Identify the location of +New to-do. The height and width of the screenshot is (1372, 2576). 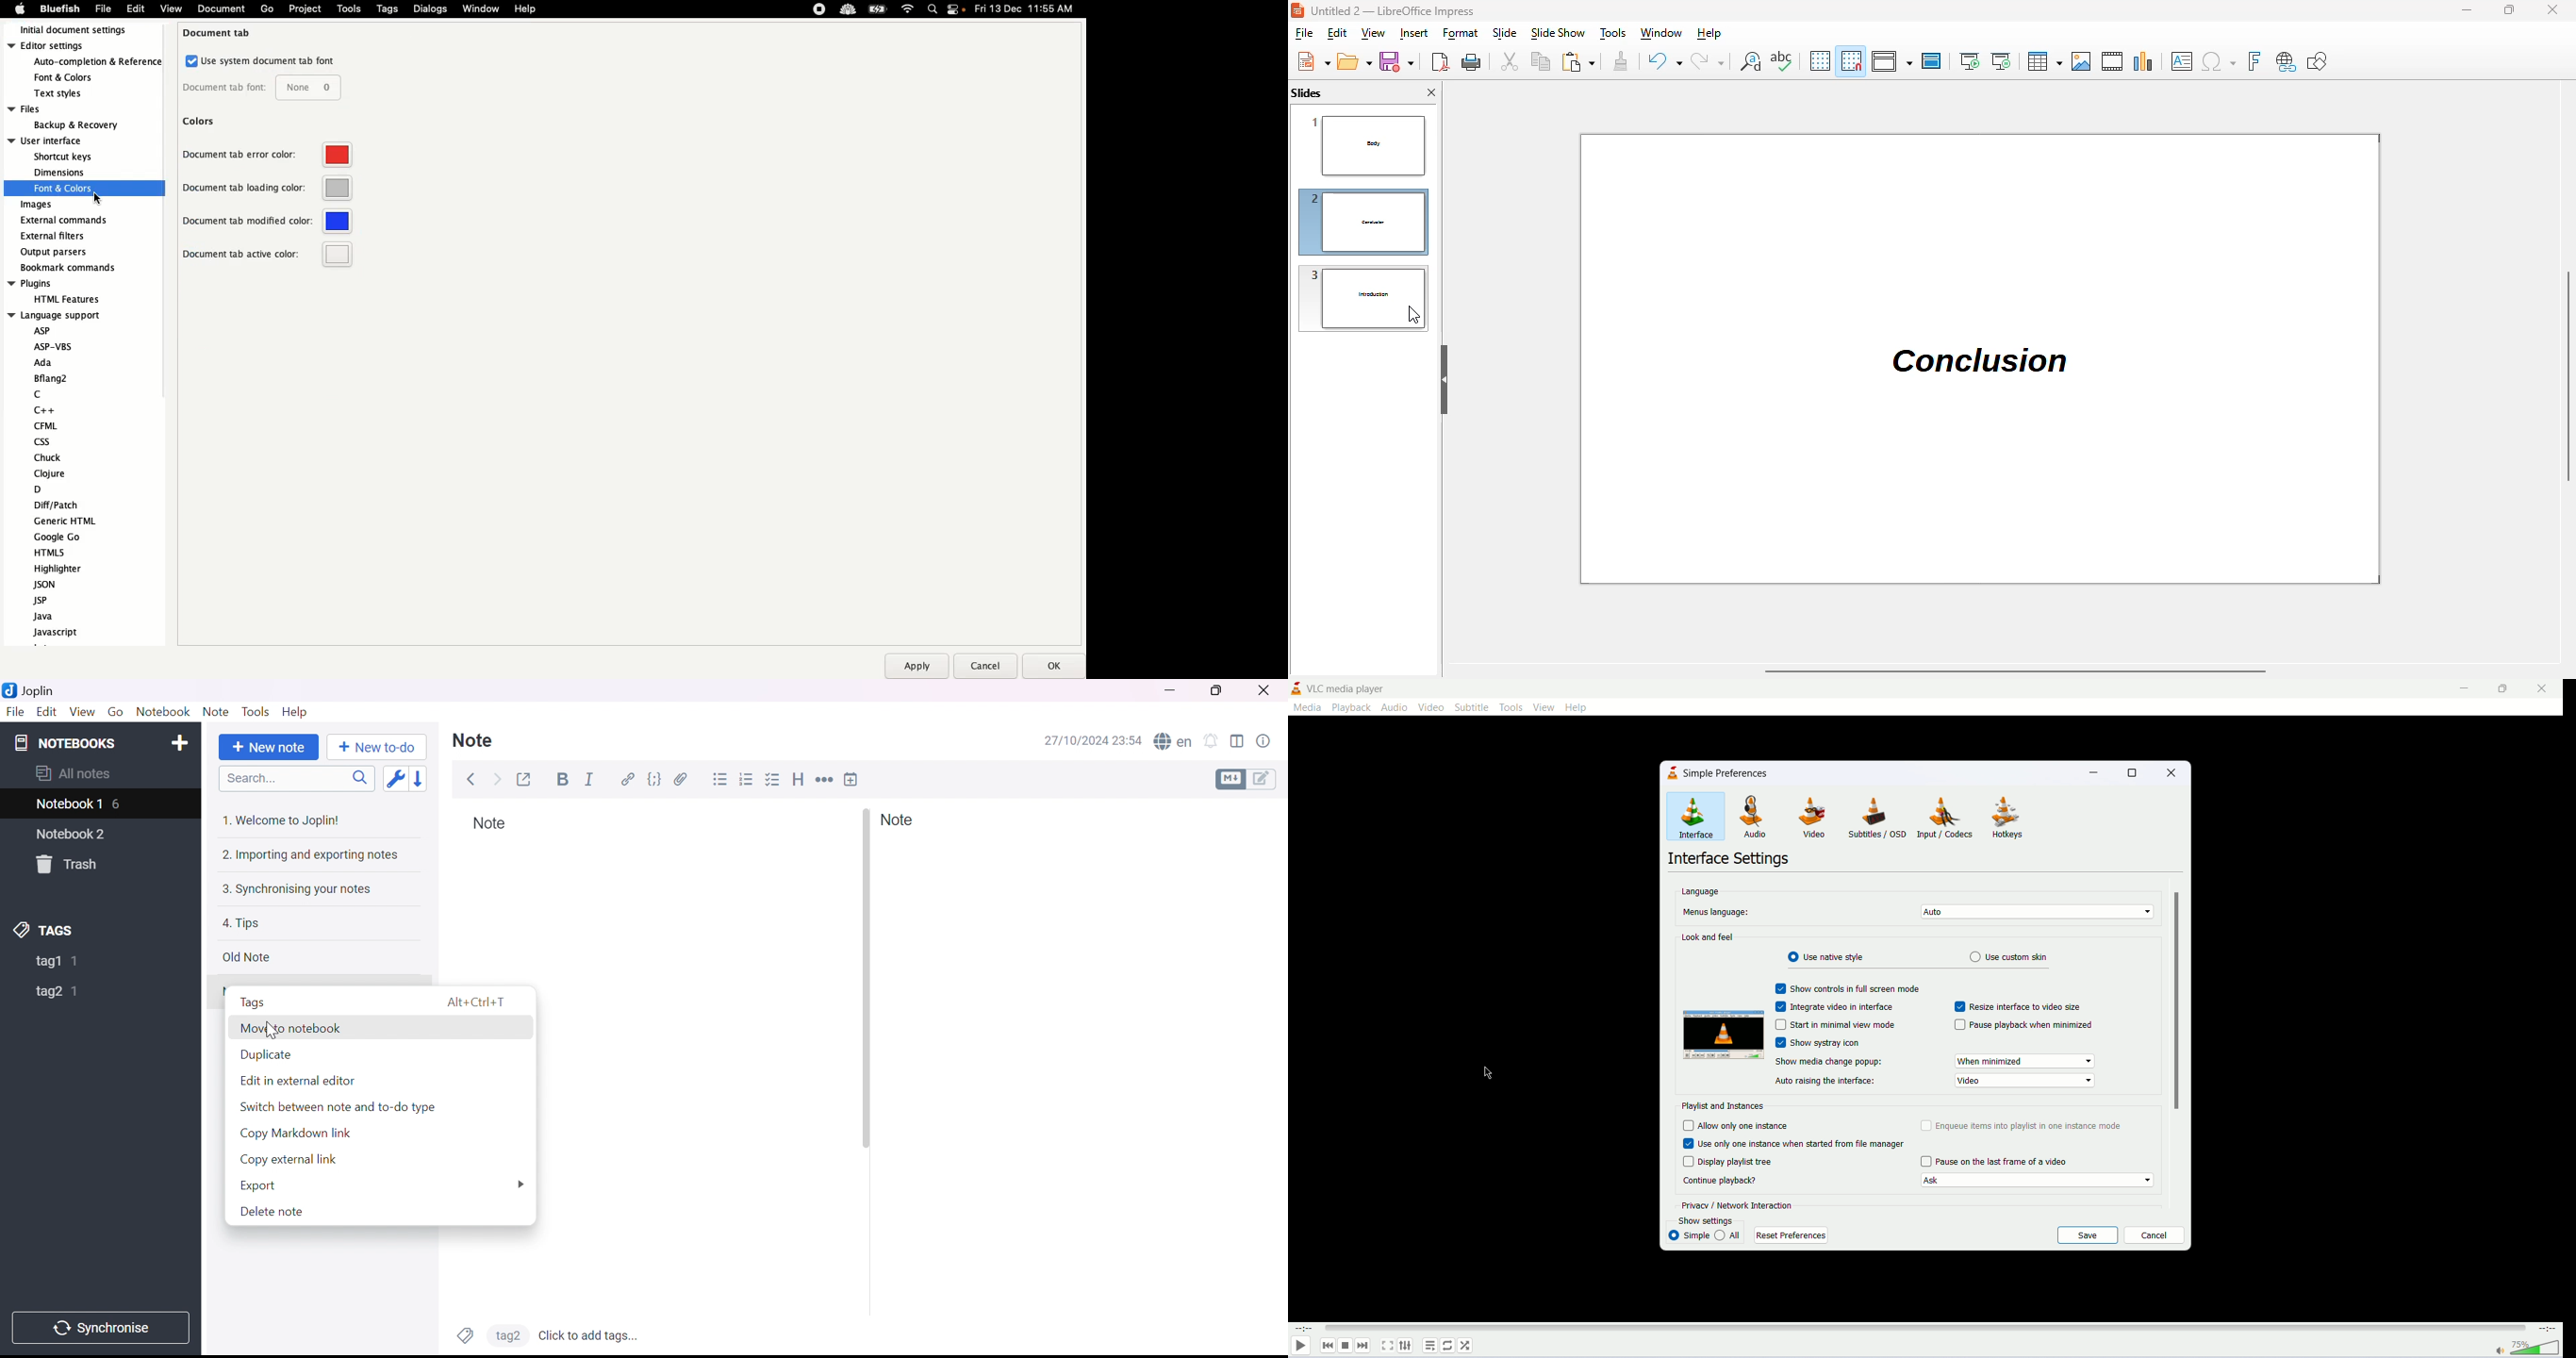
(381, 748).